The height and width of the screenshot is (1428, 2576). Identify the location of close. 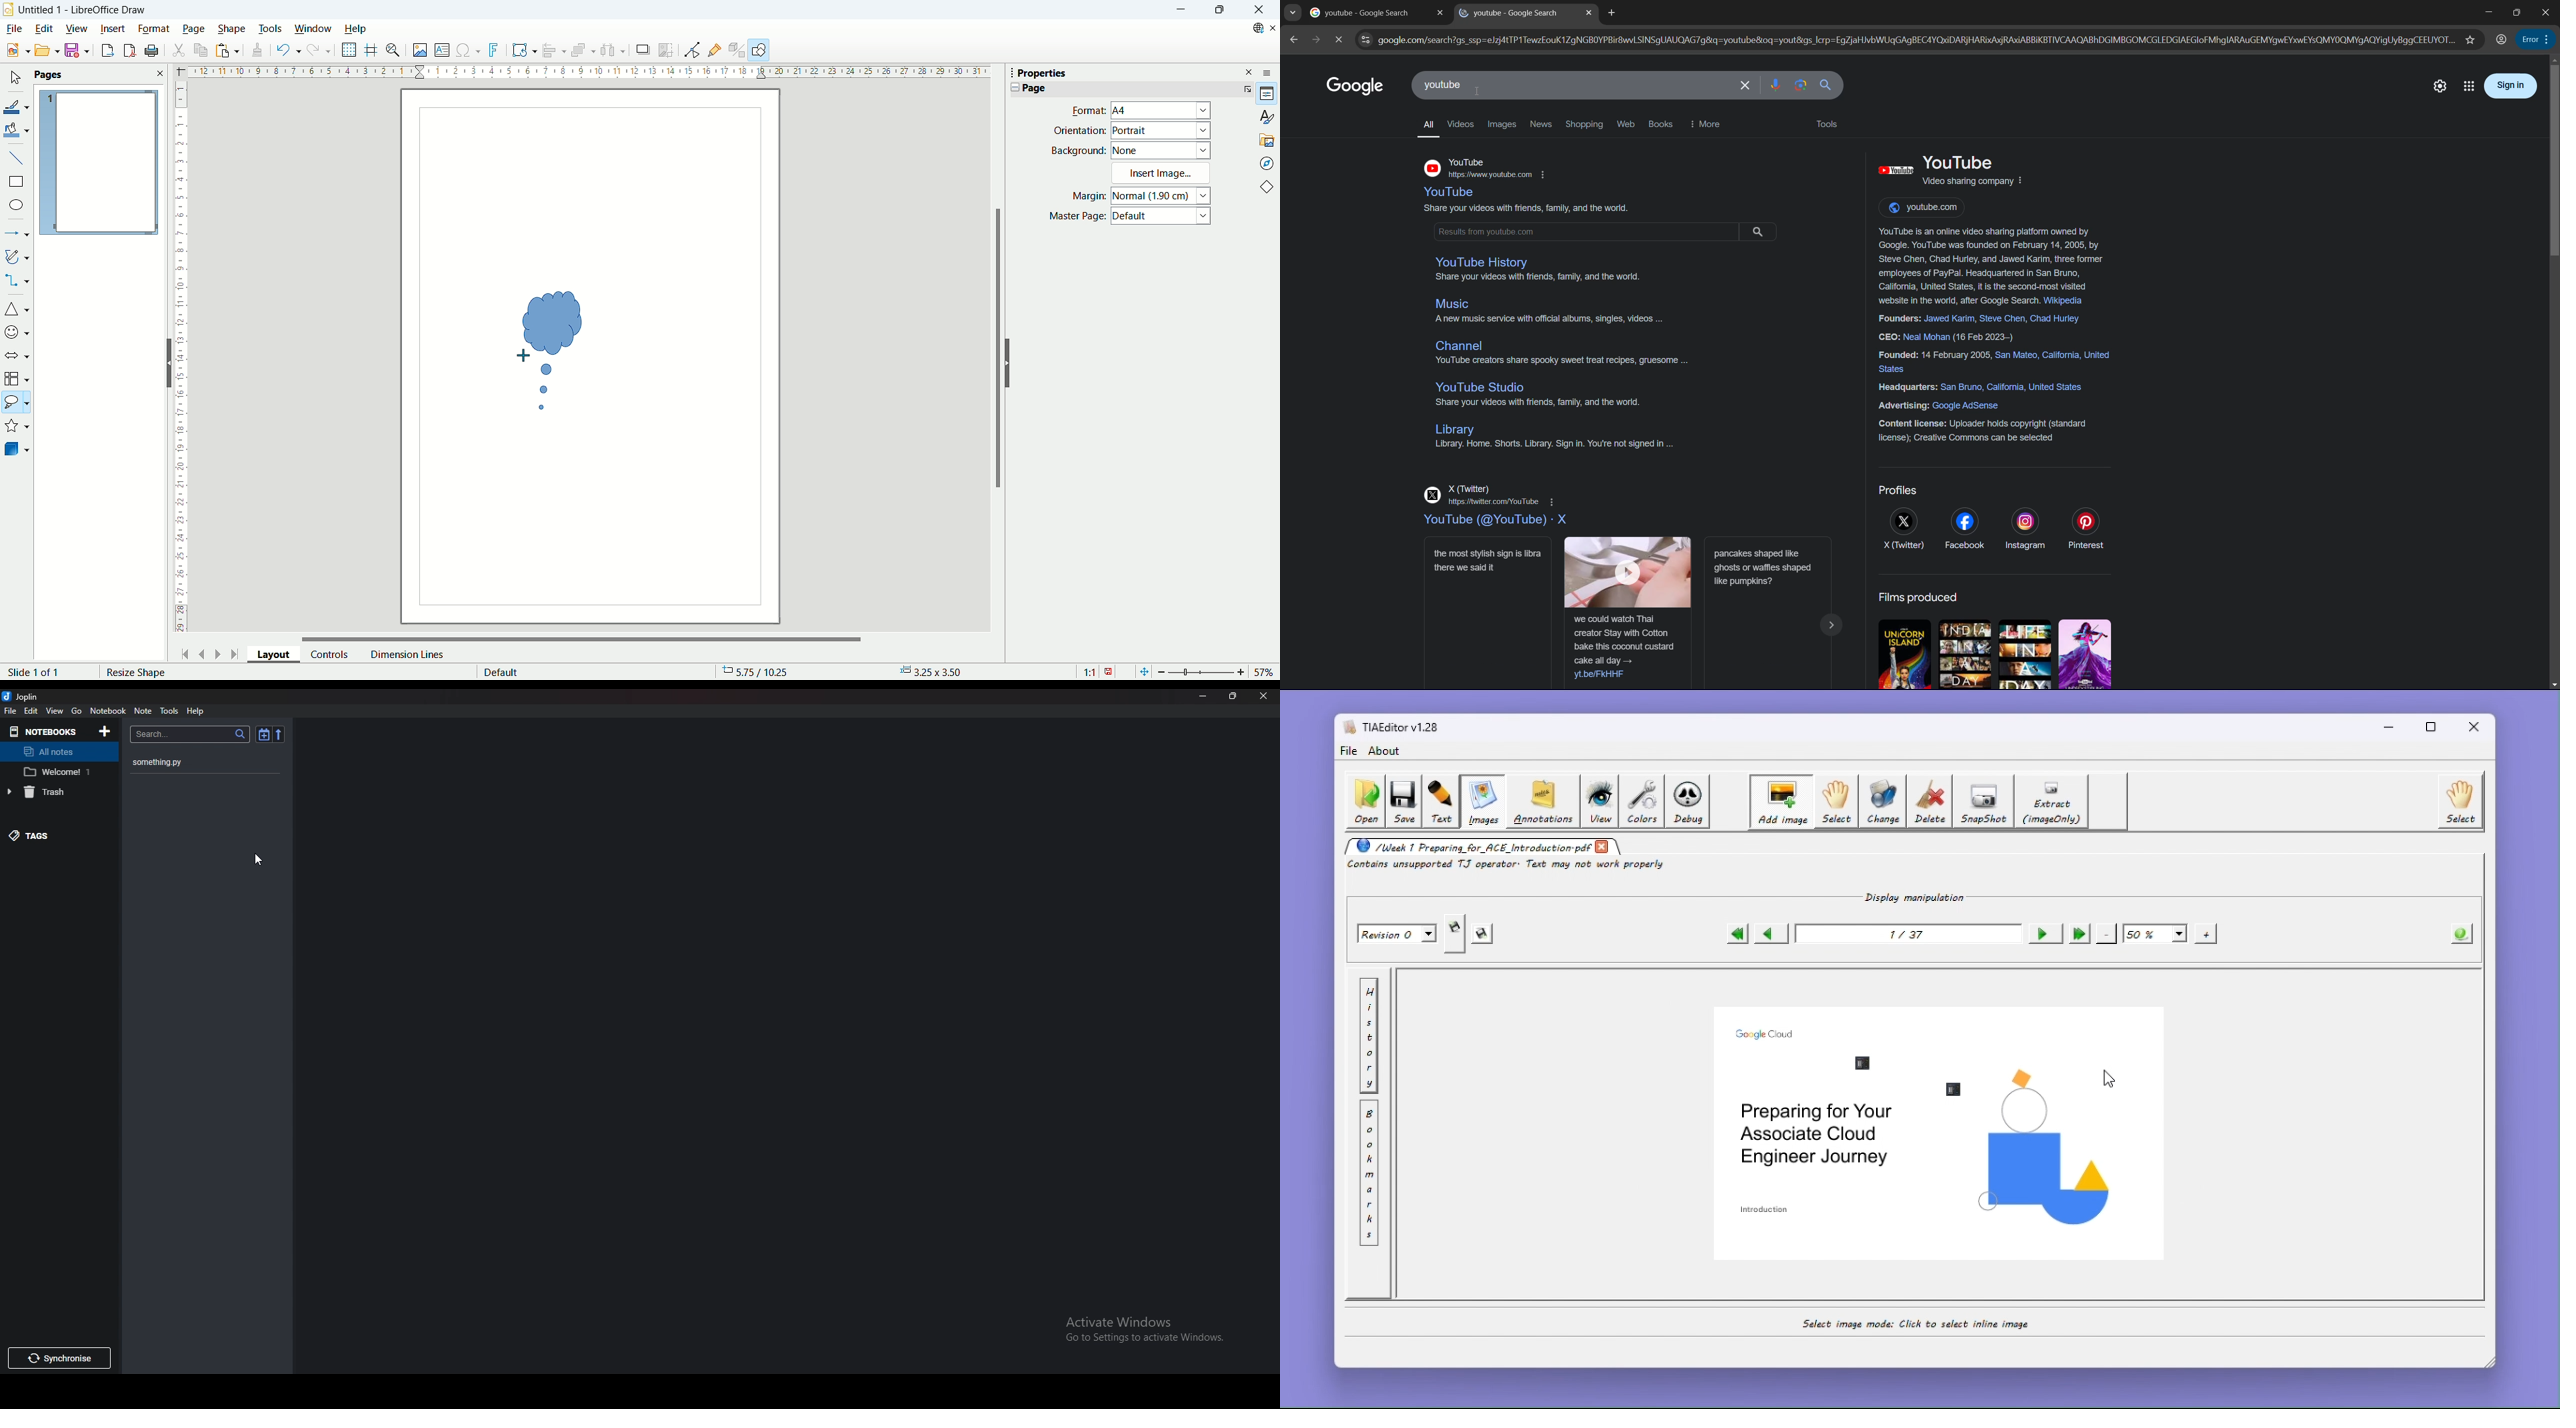
(2478, 727).